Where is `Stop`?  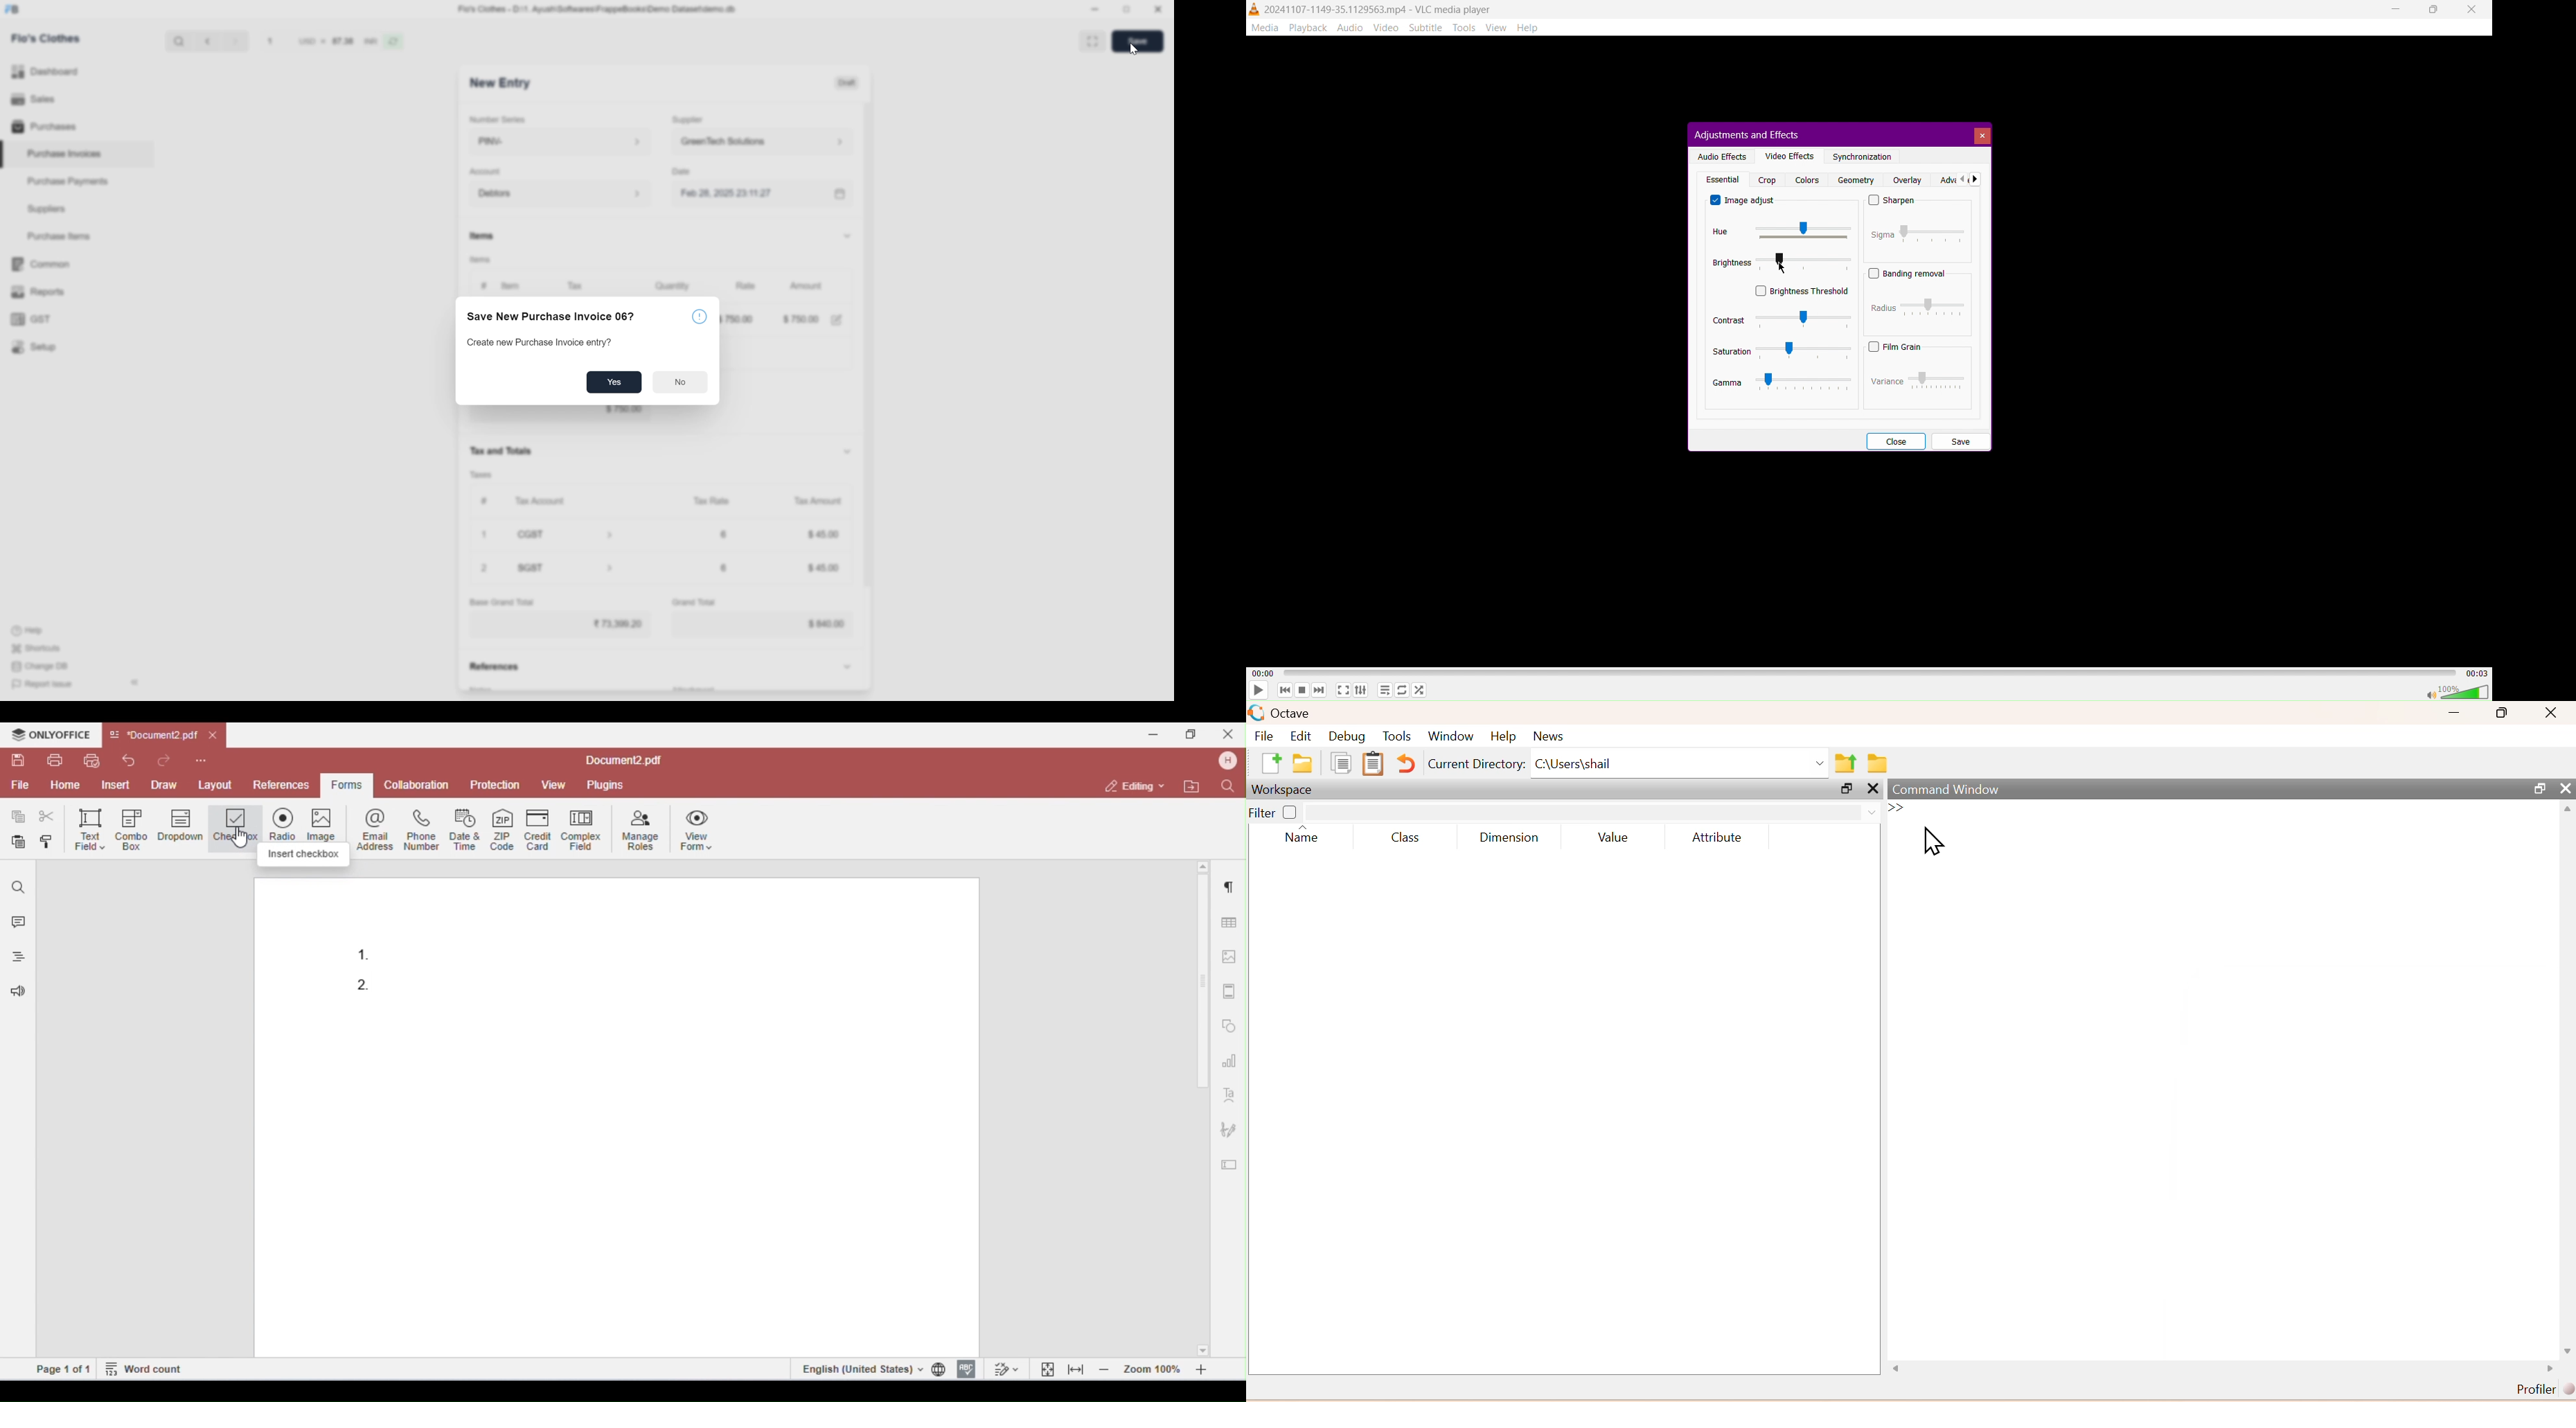
Stop is located at coordinates (1301, 691).